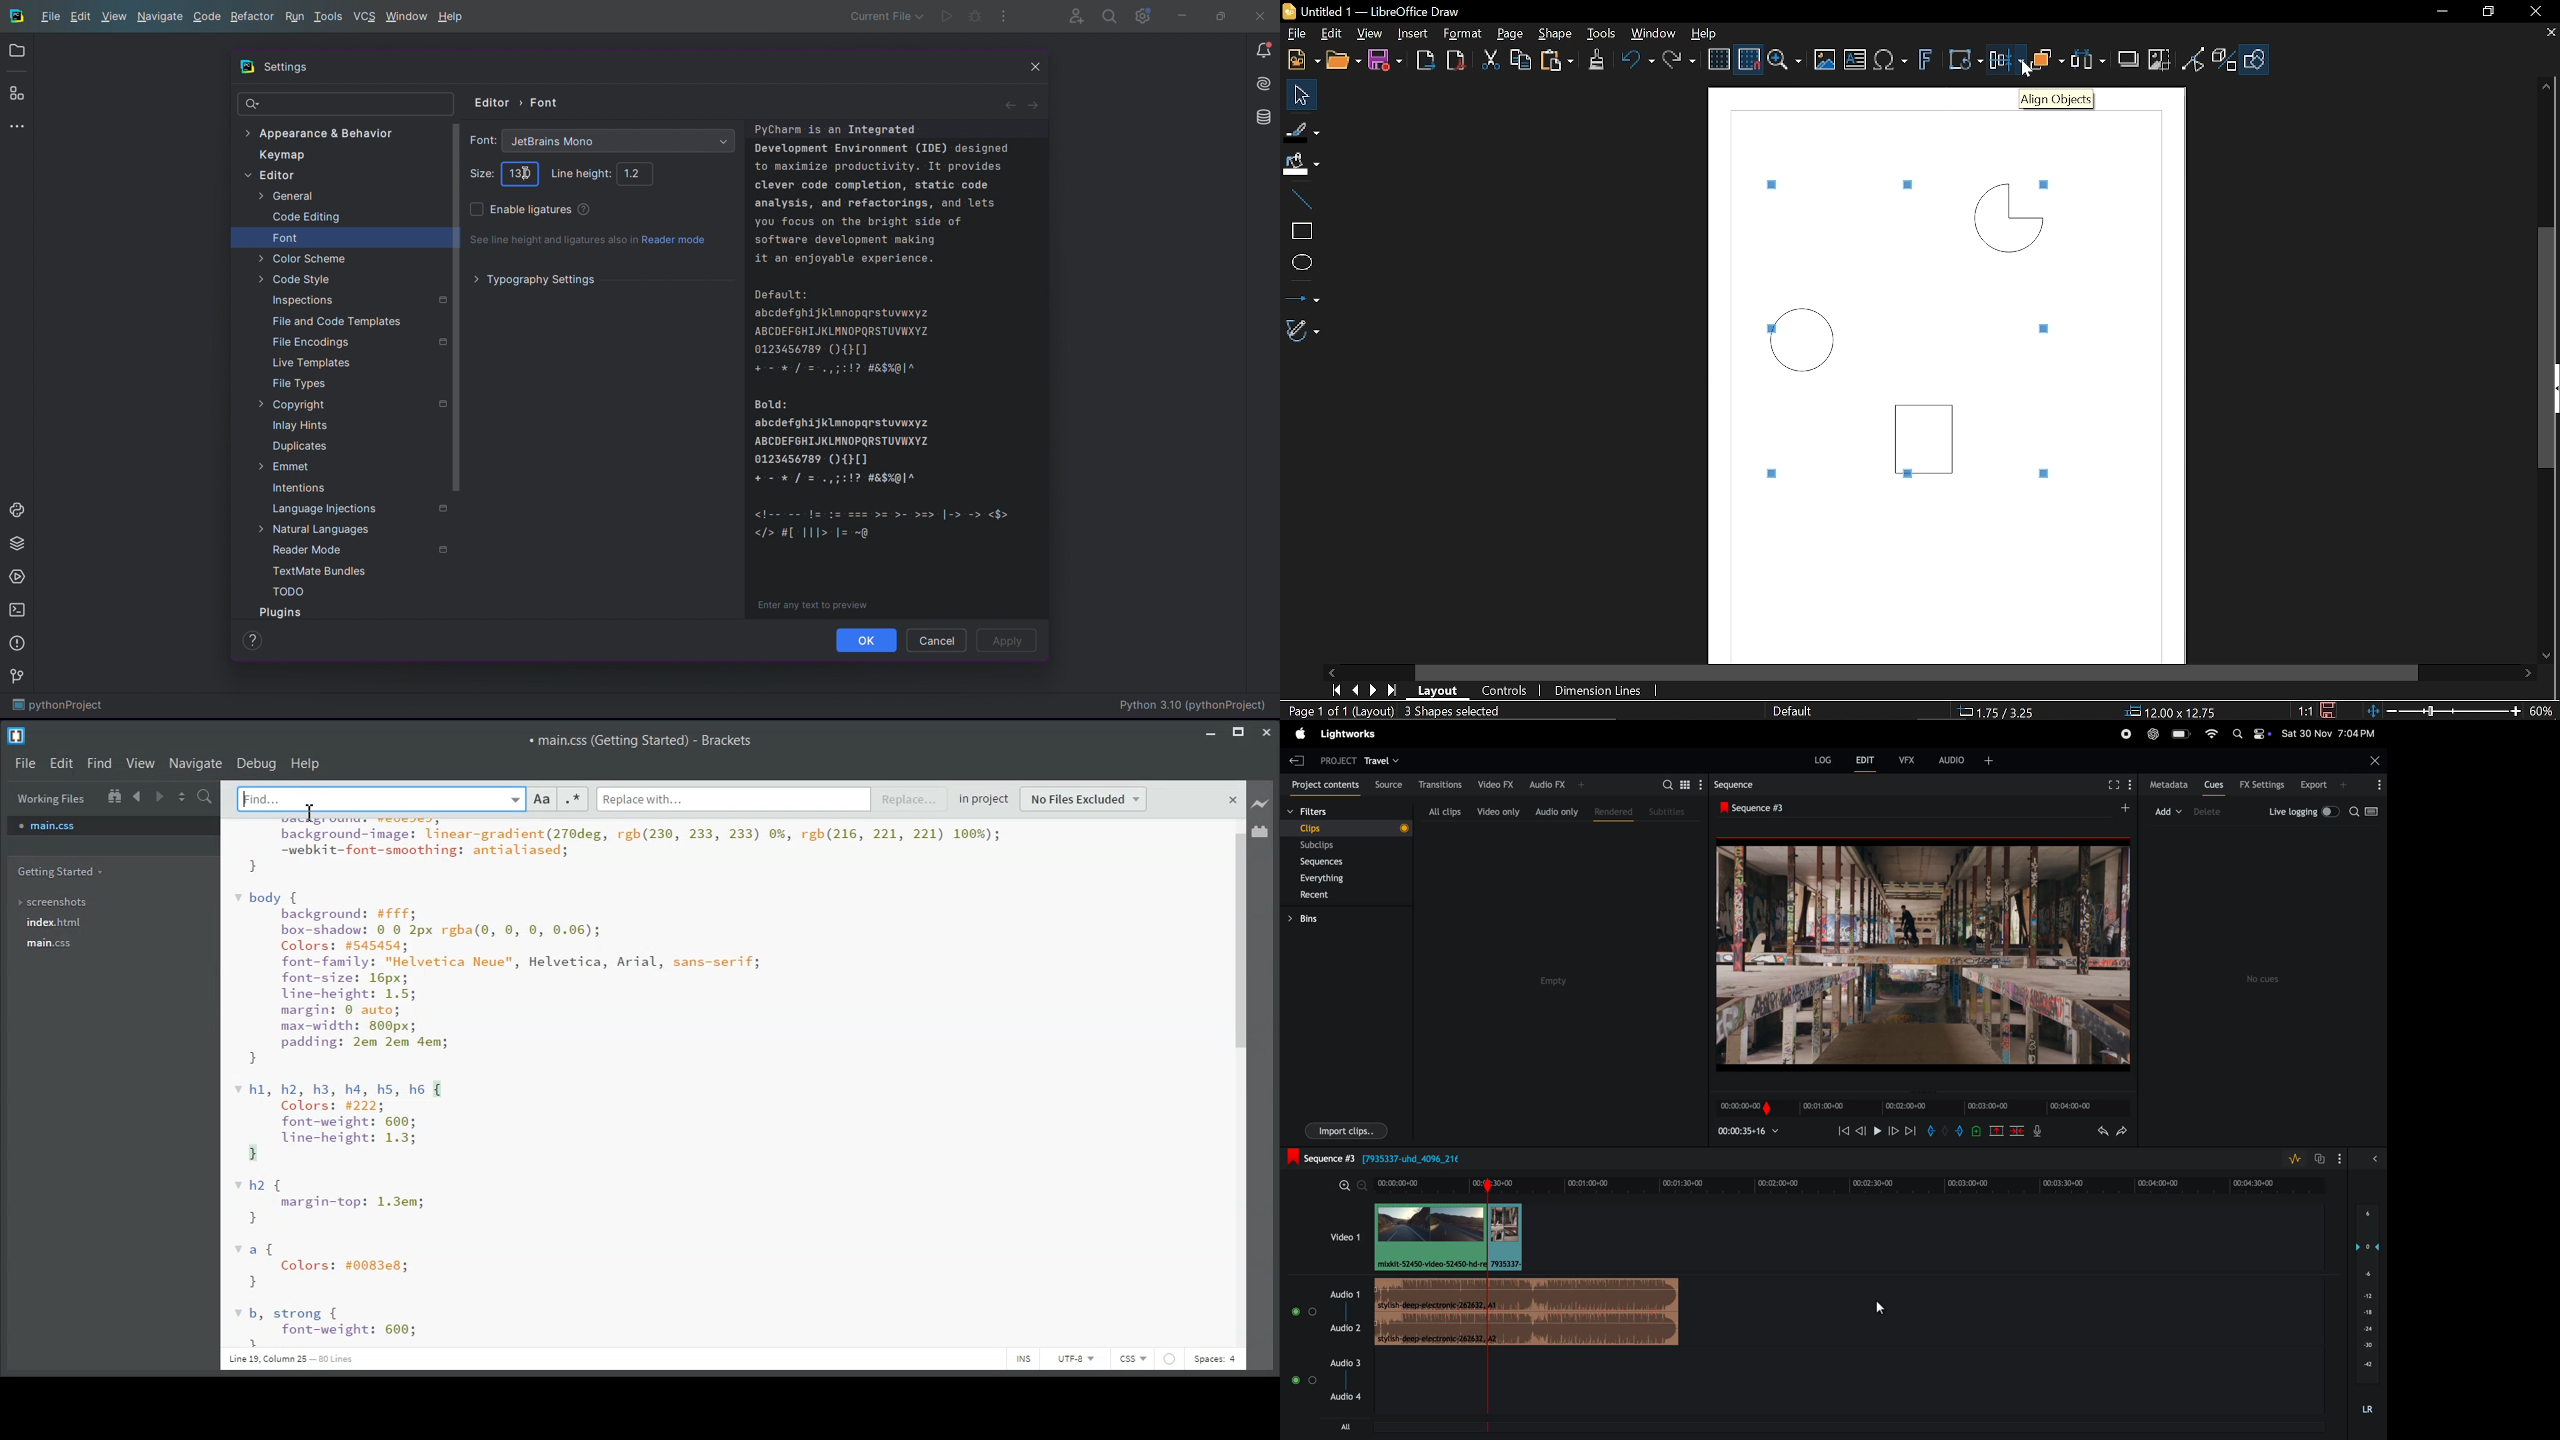 Image resolution: width=2576 pixels, height=1456 pixels. Describe the element at coordinates (1514, 35) in the screenshot. I see `page` at that location.